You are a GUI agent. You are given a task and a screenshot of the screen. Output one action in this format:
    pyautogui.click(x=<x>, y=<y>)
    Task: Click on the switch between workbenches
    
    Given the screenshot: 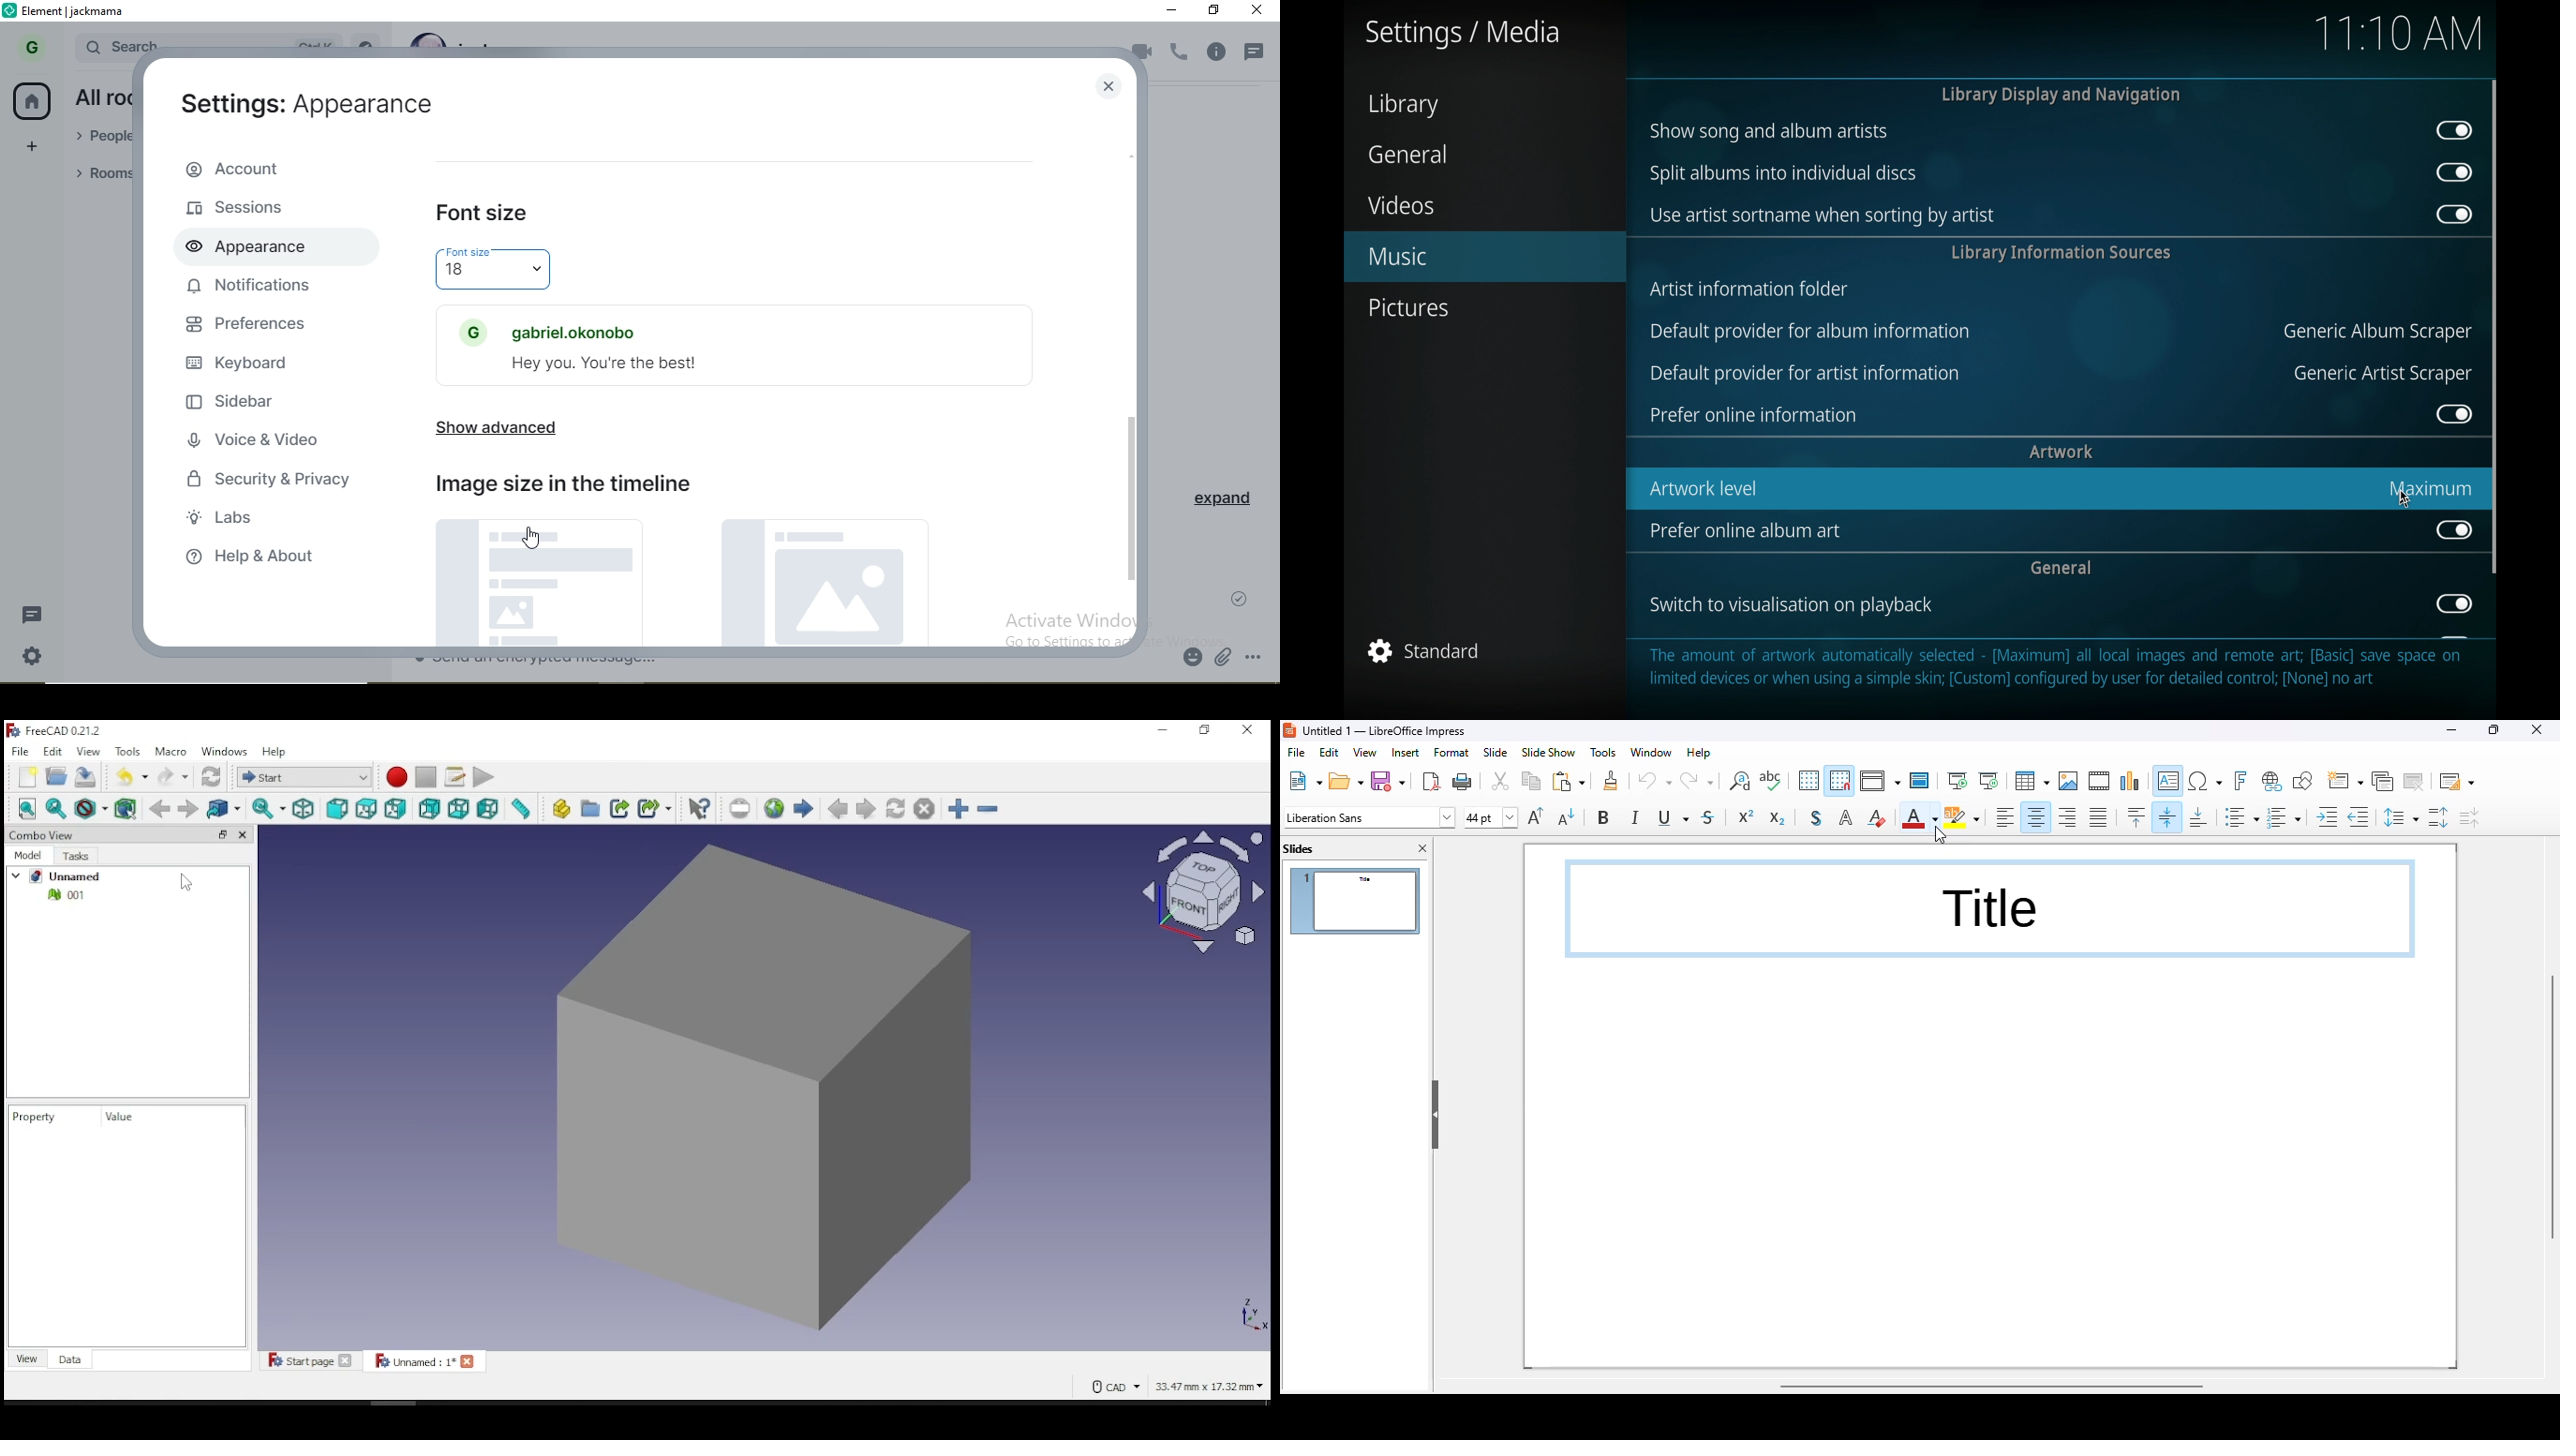 What is the action you would take?
    pyautogui.click(x=305, y=777)
    